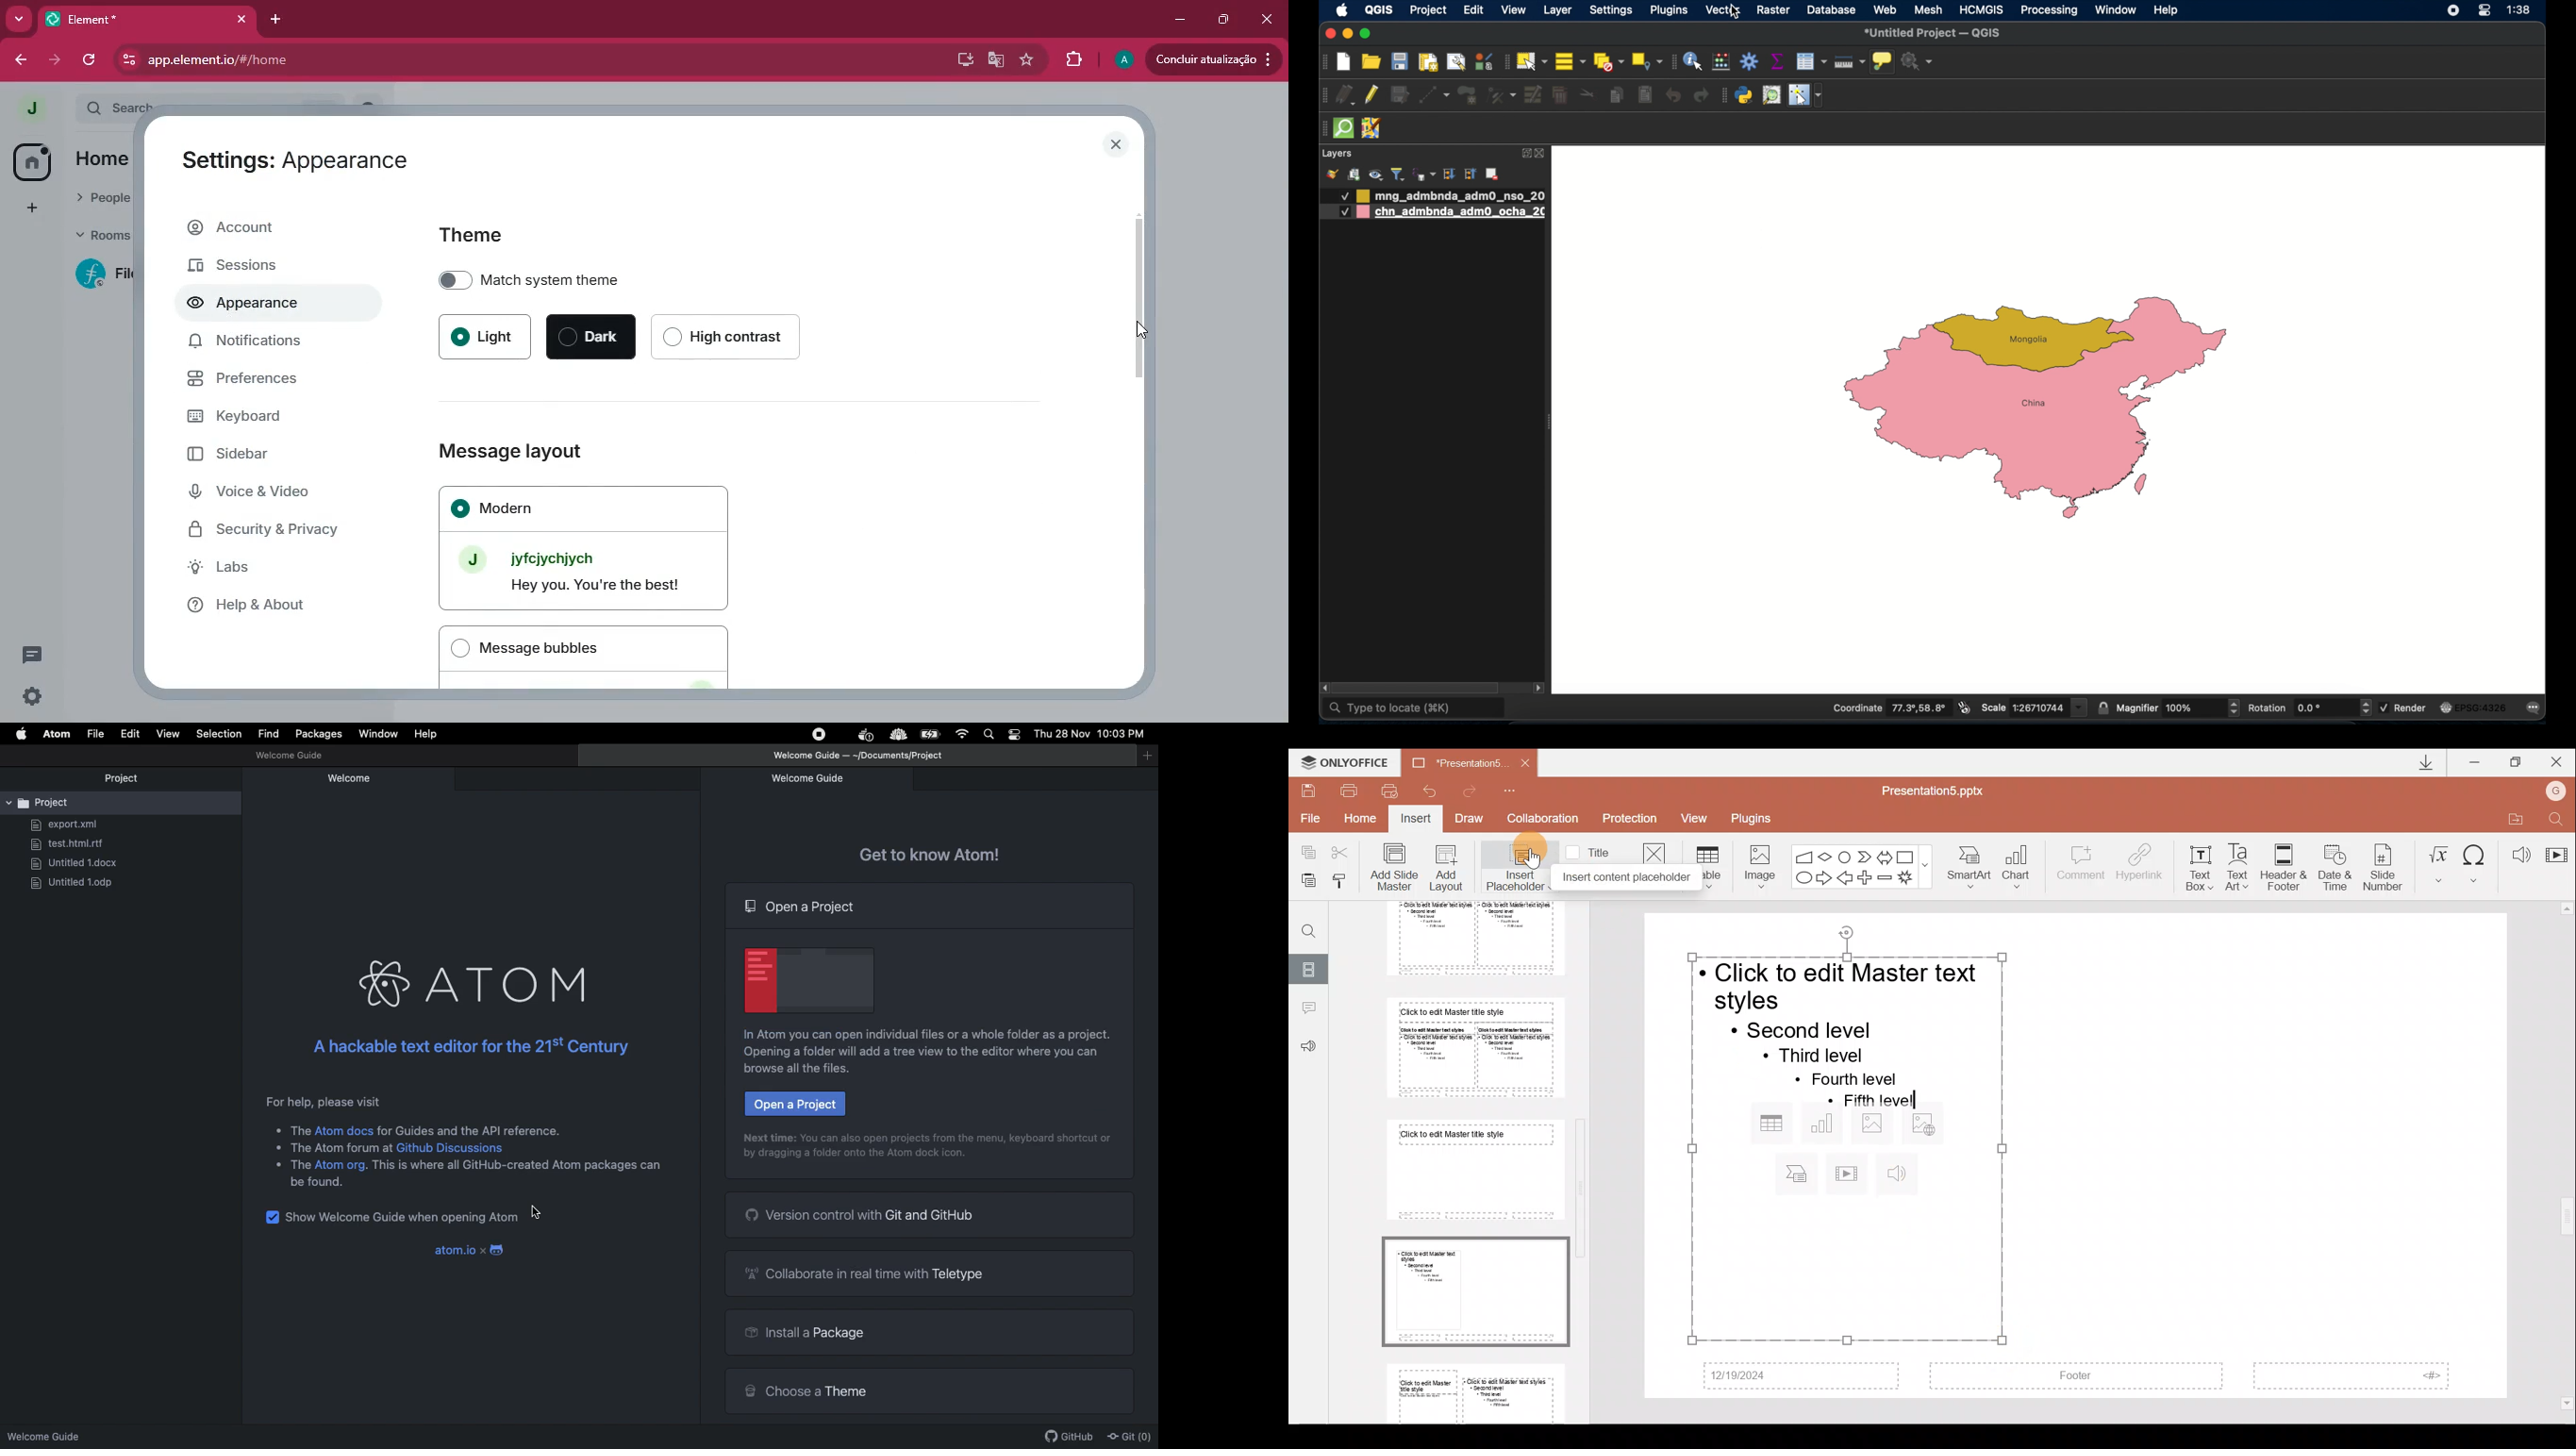  Describe the element at coordinates (1113, 142) in the screenshot. I see `close` at that location.